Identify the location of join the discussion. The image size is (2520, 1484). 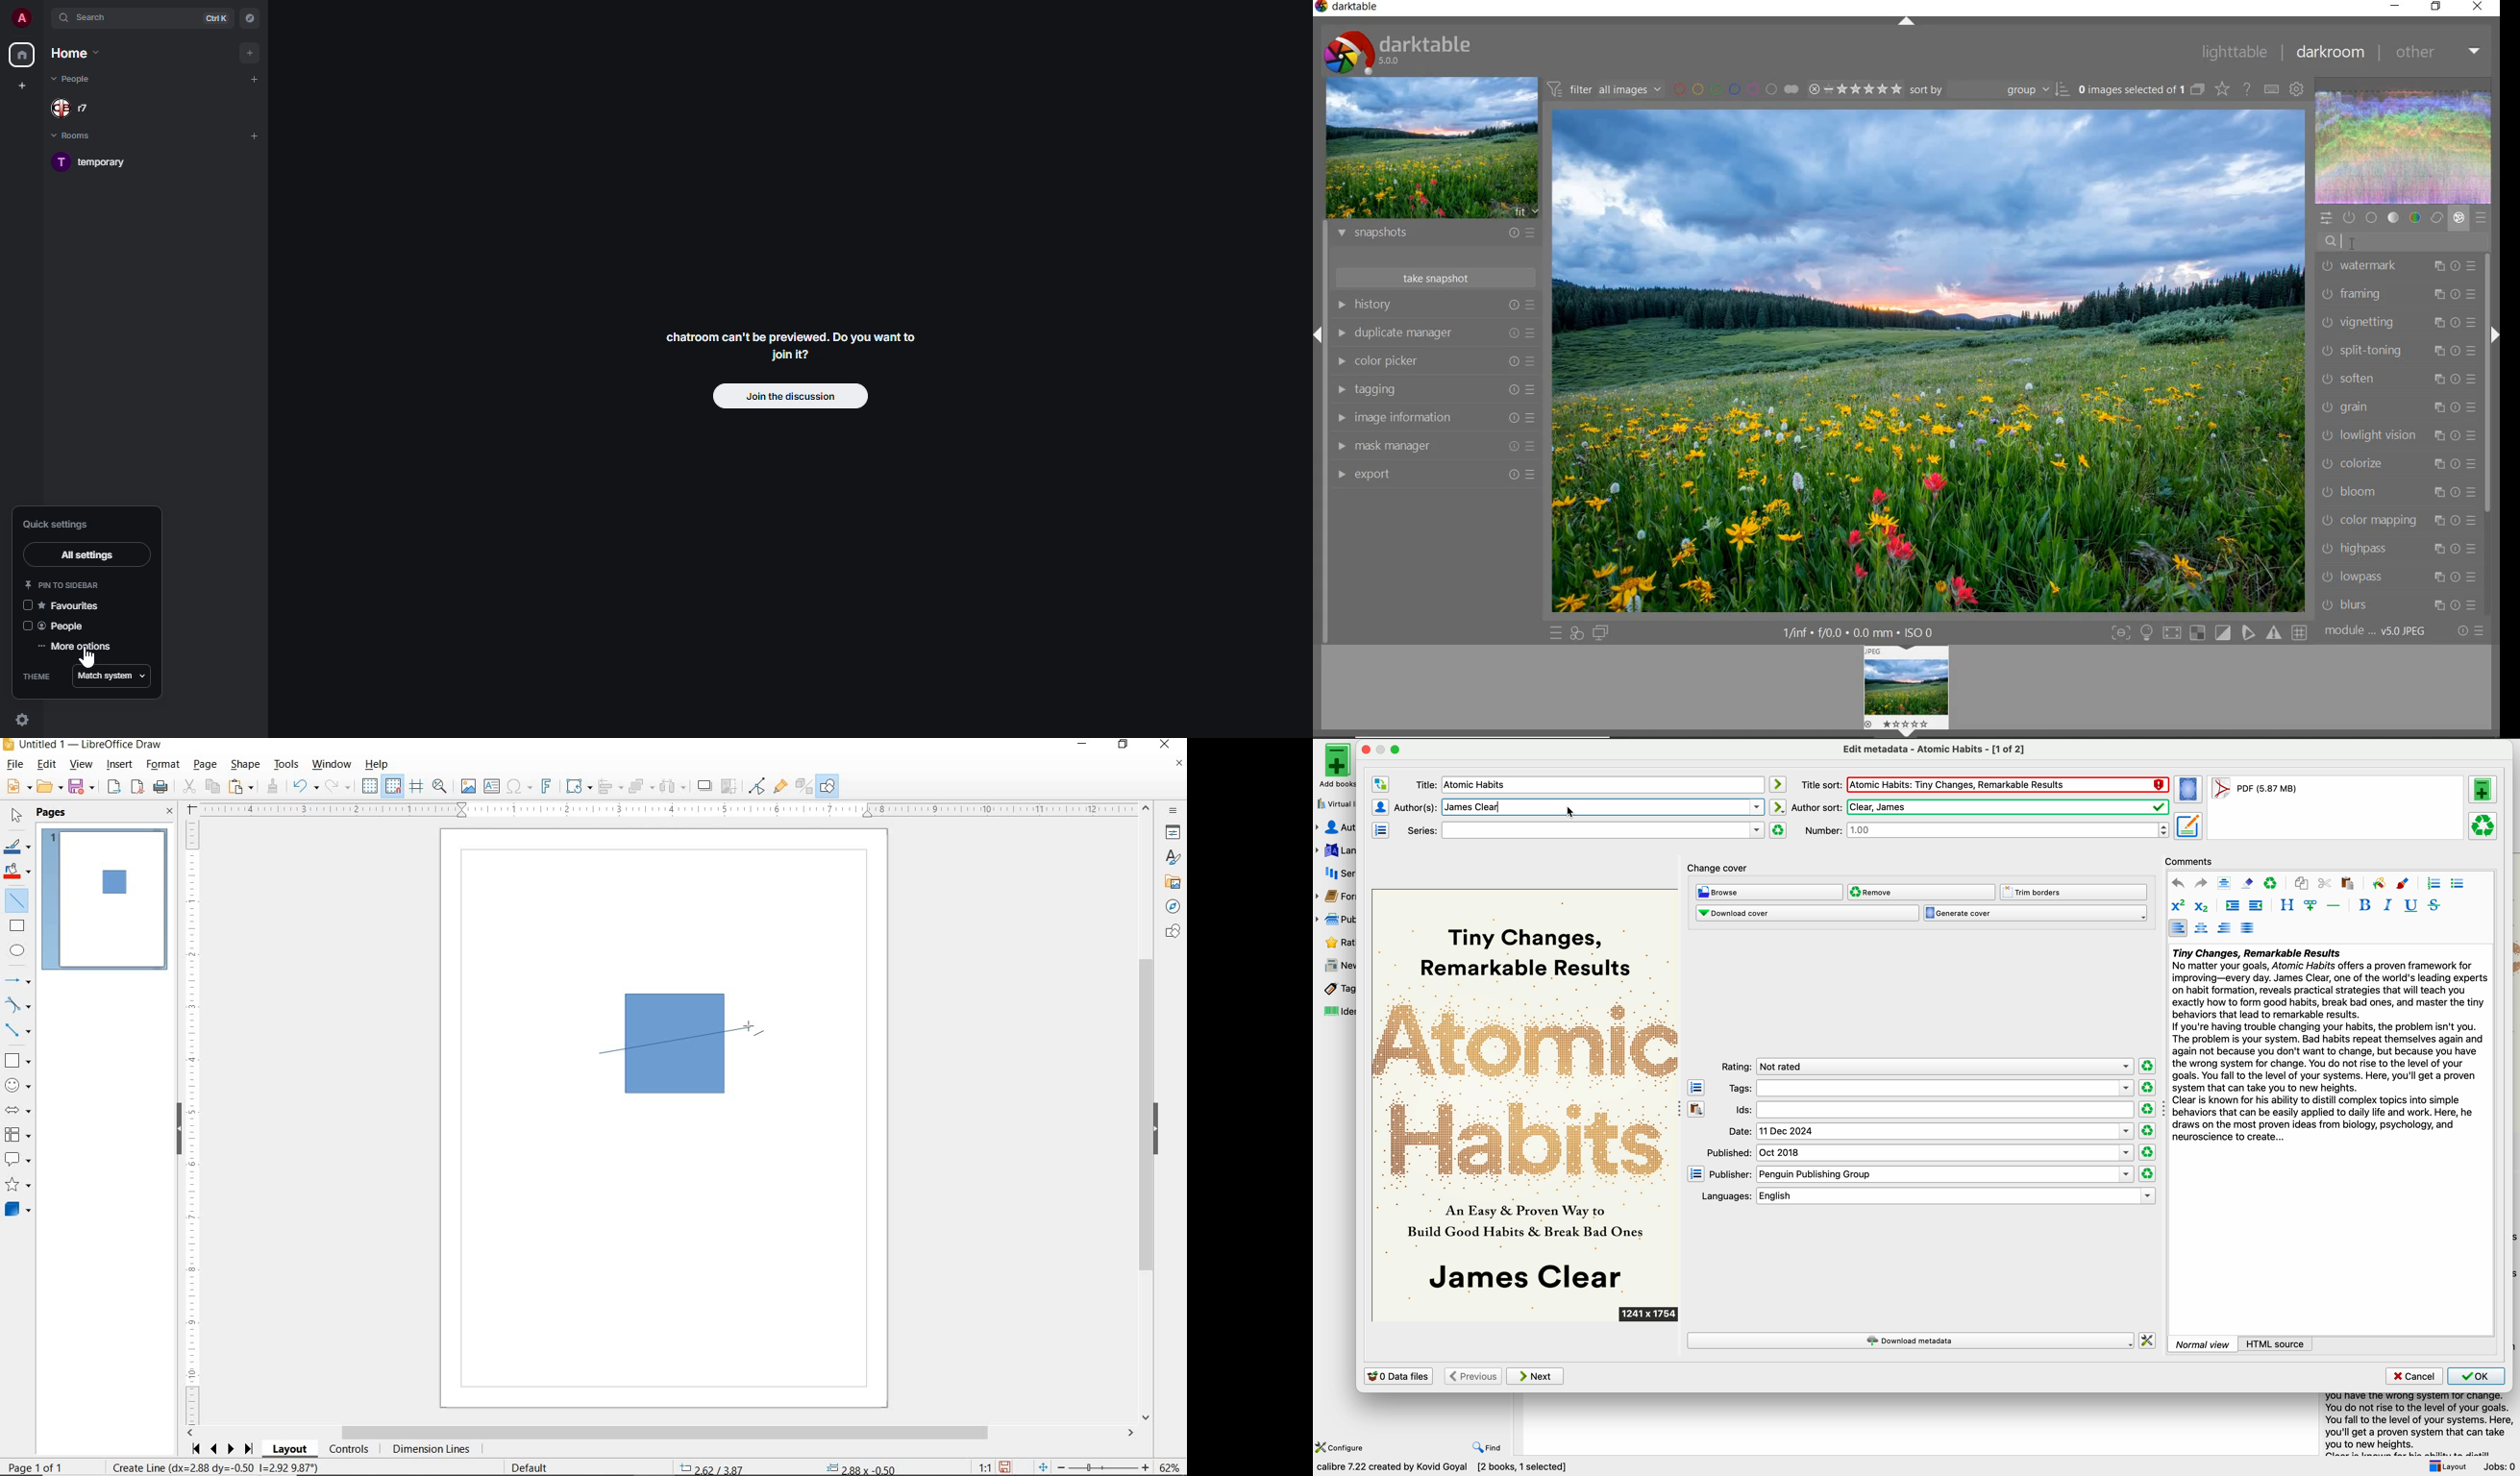
(791, 398).